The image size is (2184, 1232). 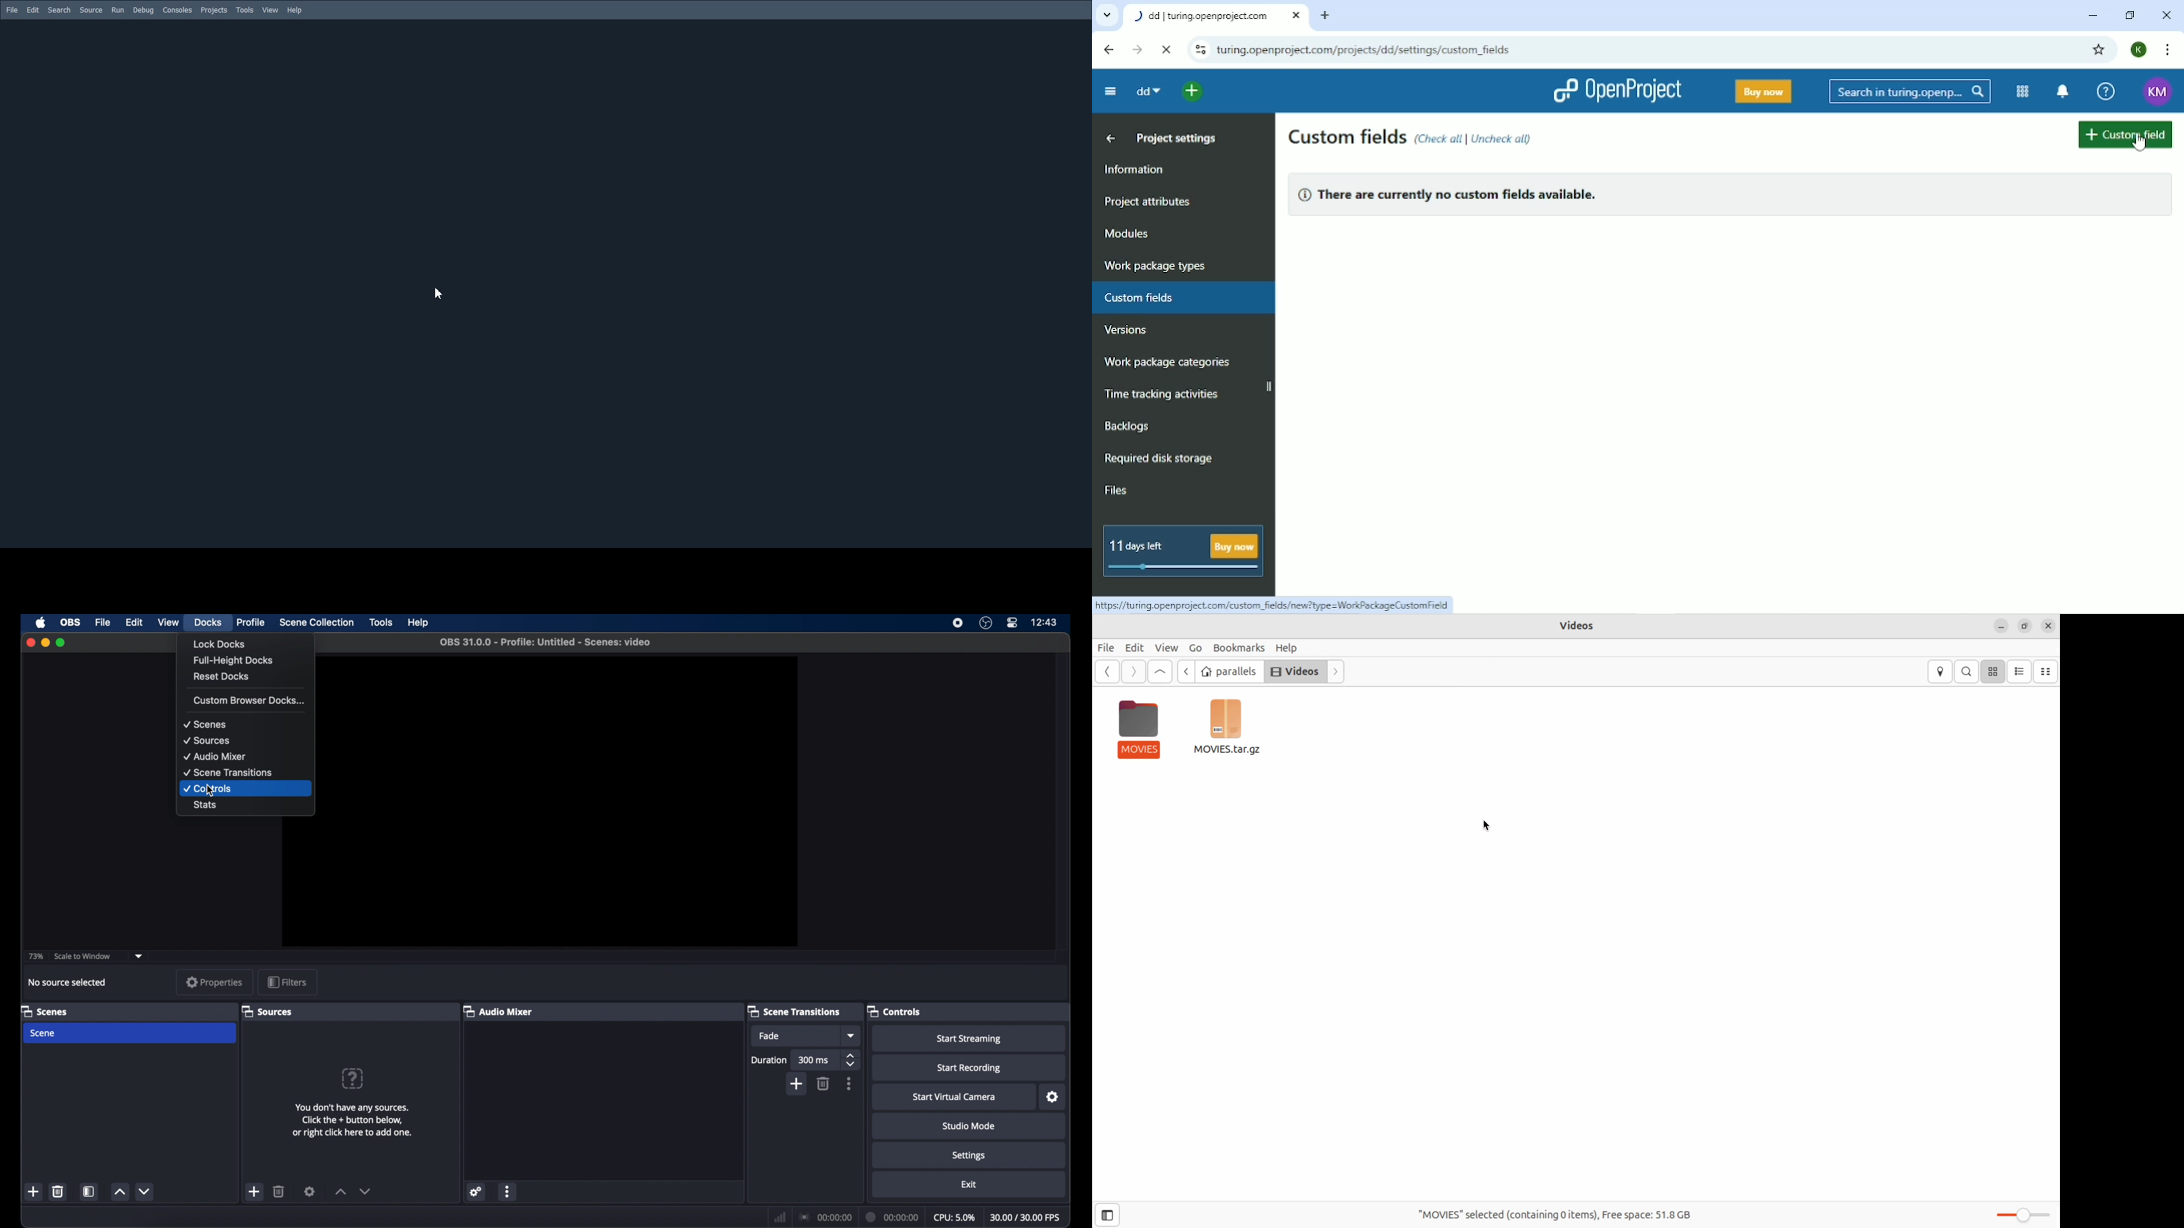 I want to click on audio mixer, so click(x=215, y=756).